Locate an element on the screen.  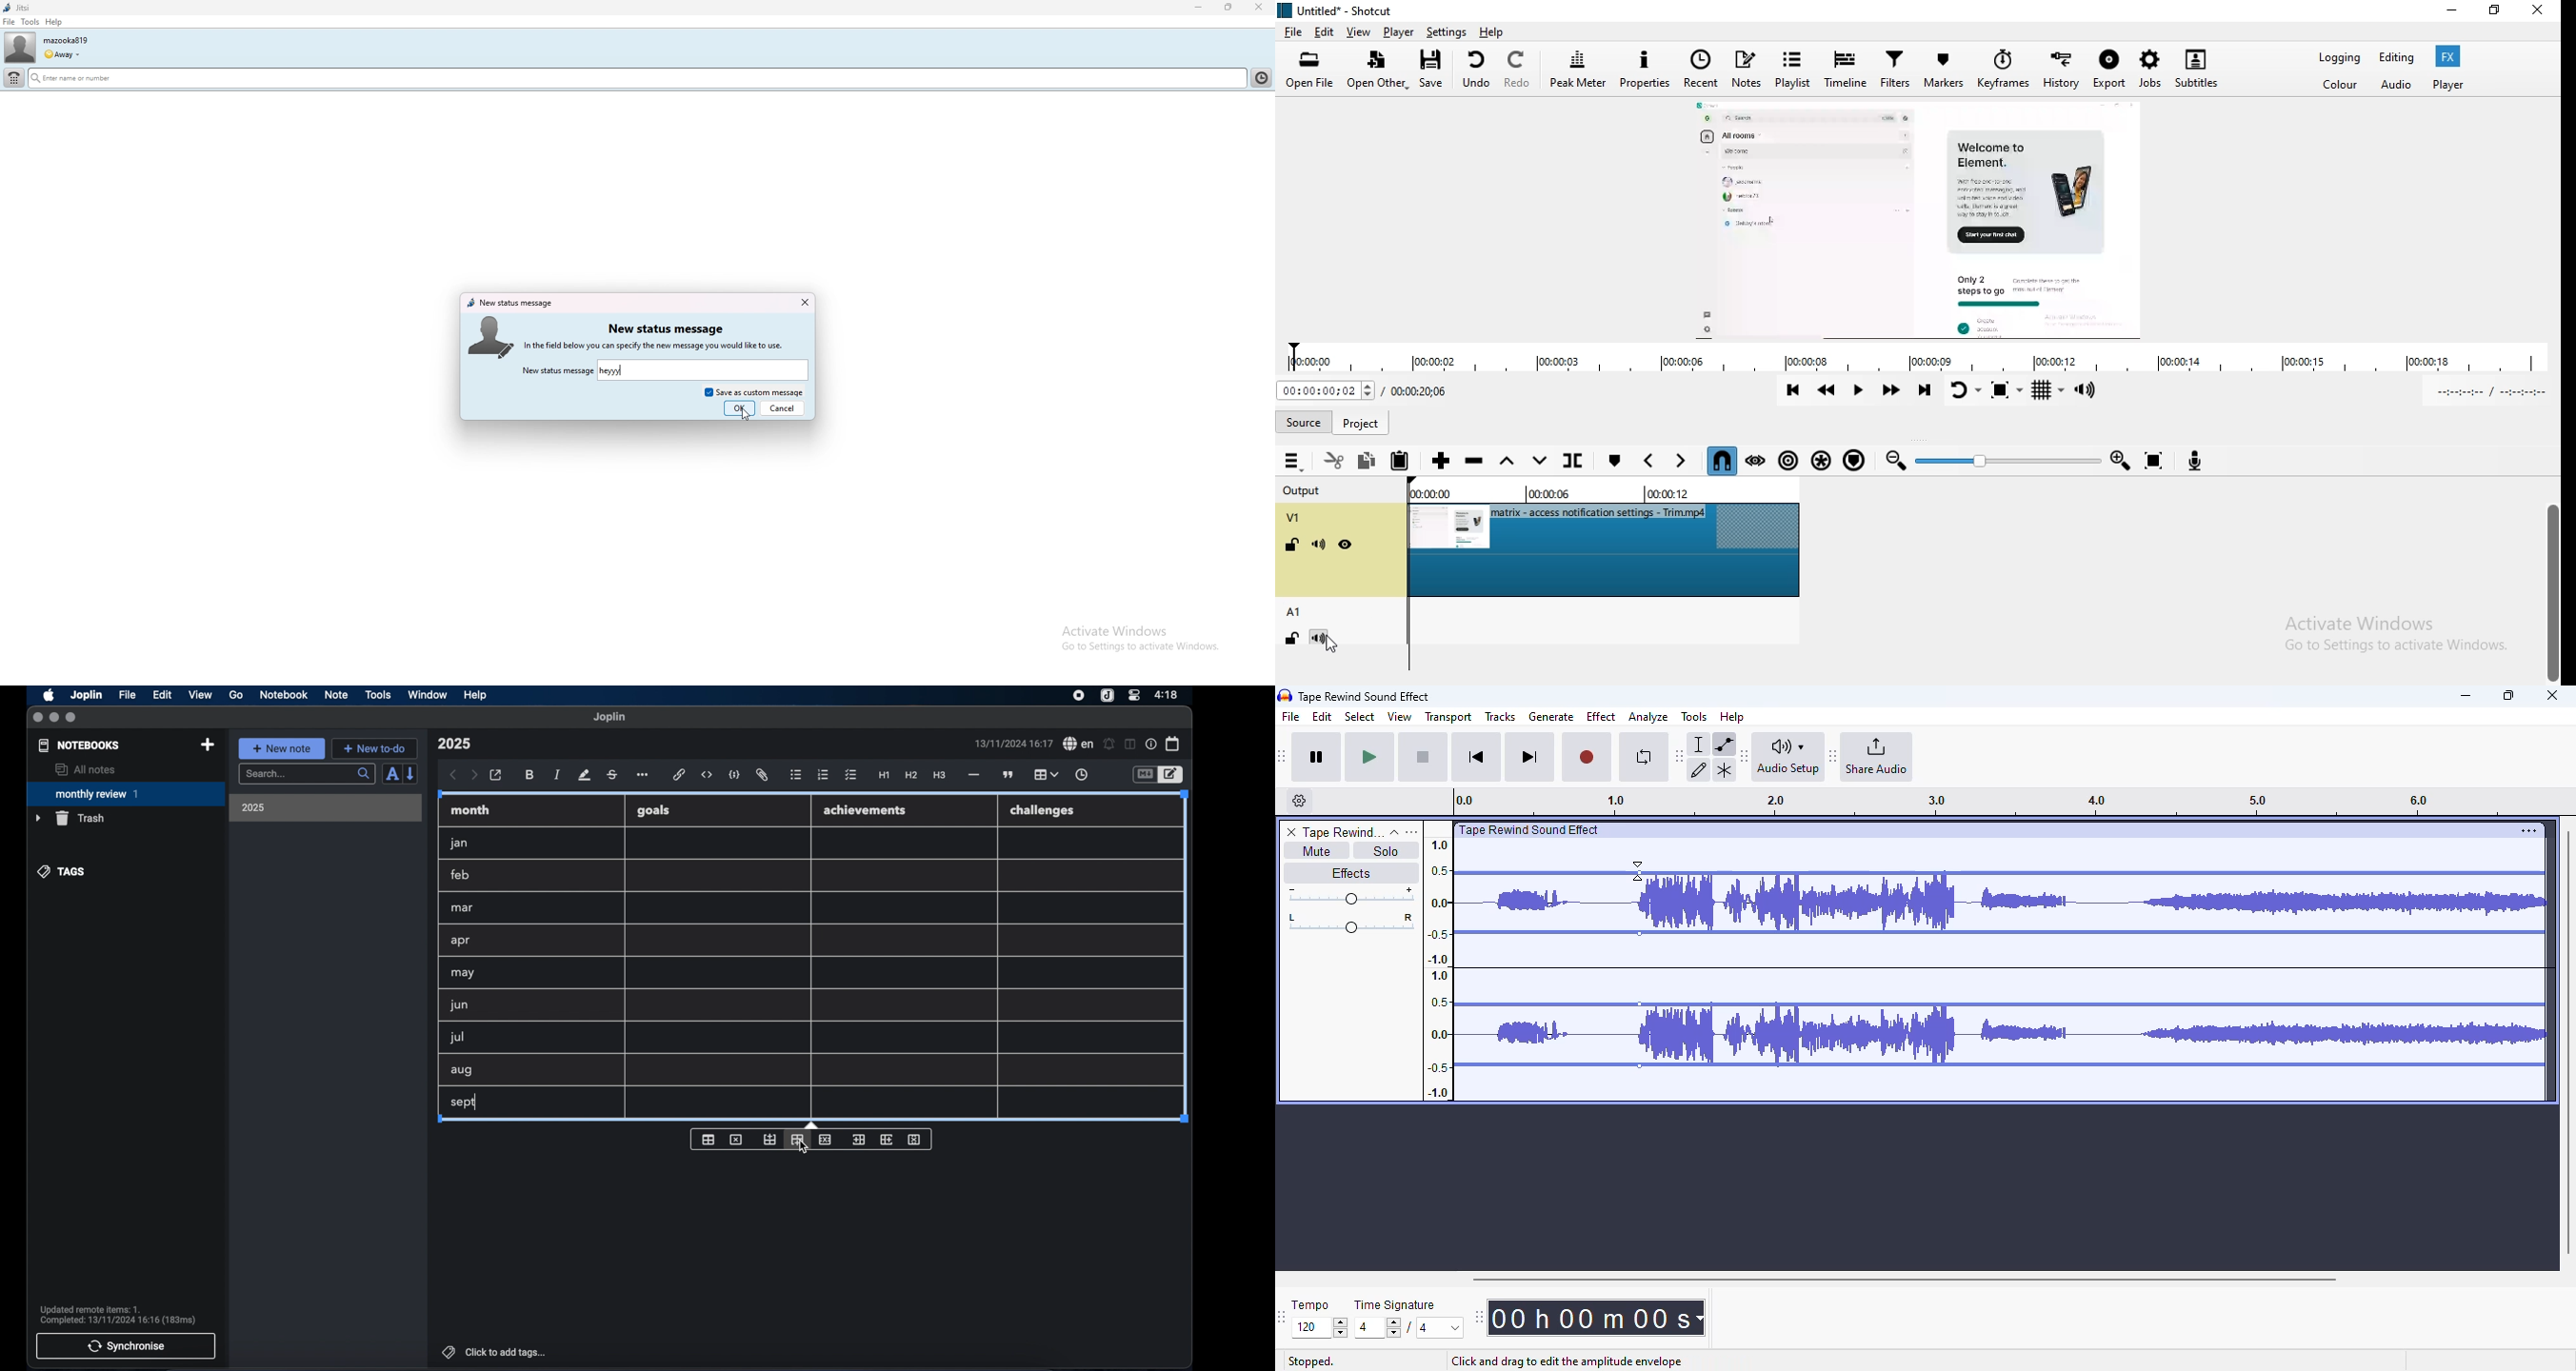
Notes is located at coordinates (1746, 69).